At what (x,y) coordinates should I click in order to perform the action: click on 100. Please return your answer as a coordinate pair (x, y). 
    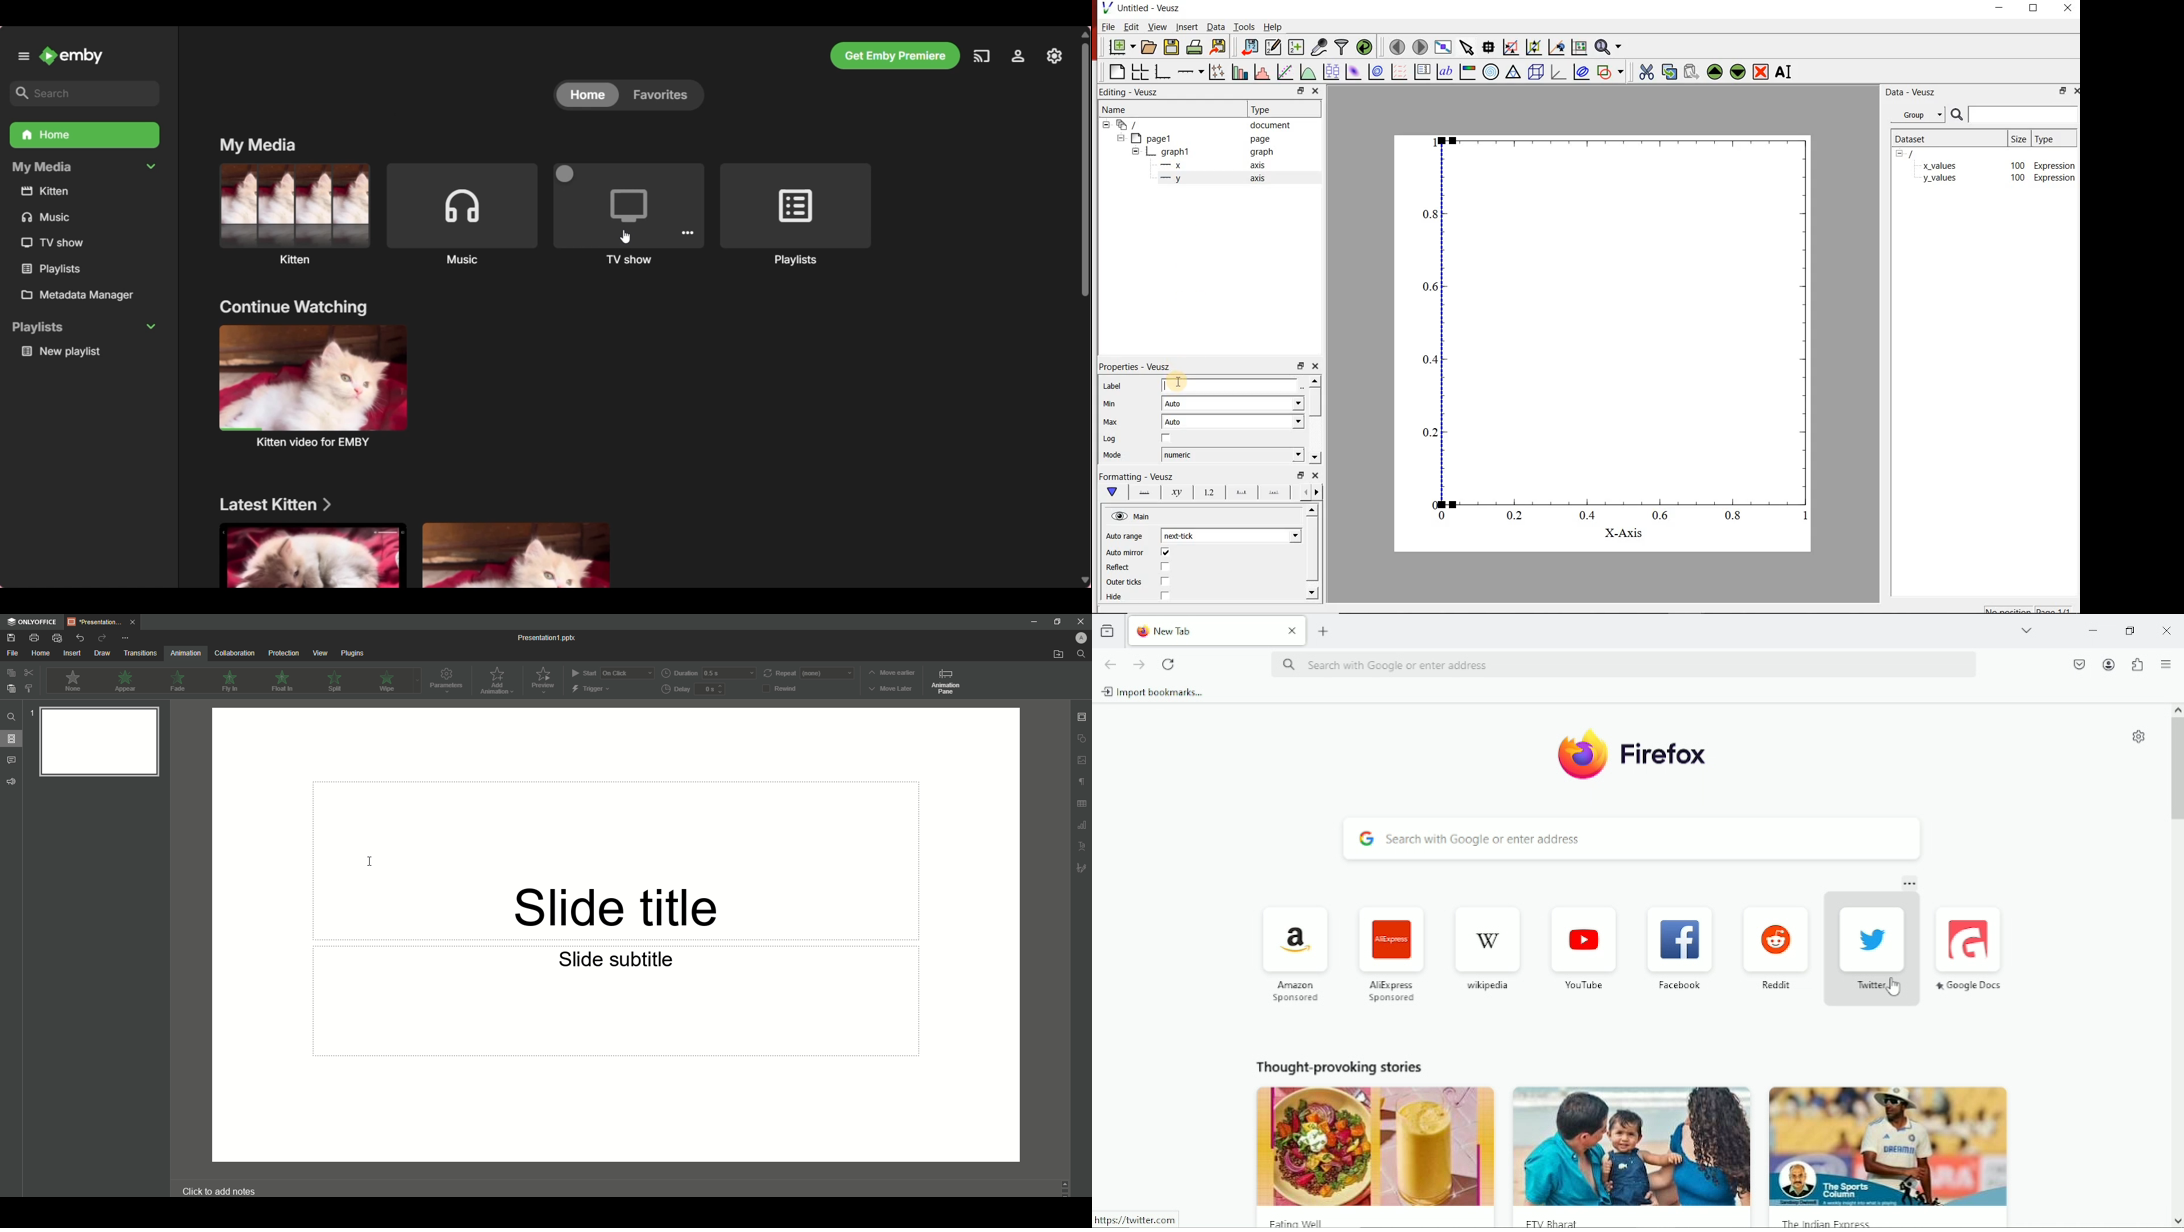
    Looking at the image, I should click on (2017, 179).